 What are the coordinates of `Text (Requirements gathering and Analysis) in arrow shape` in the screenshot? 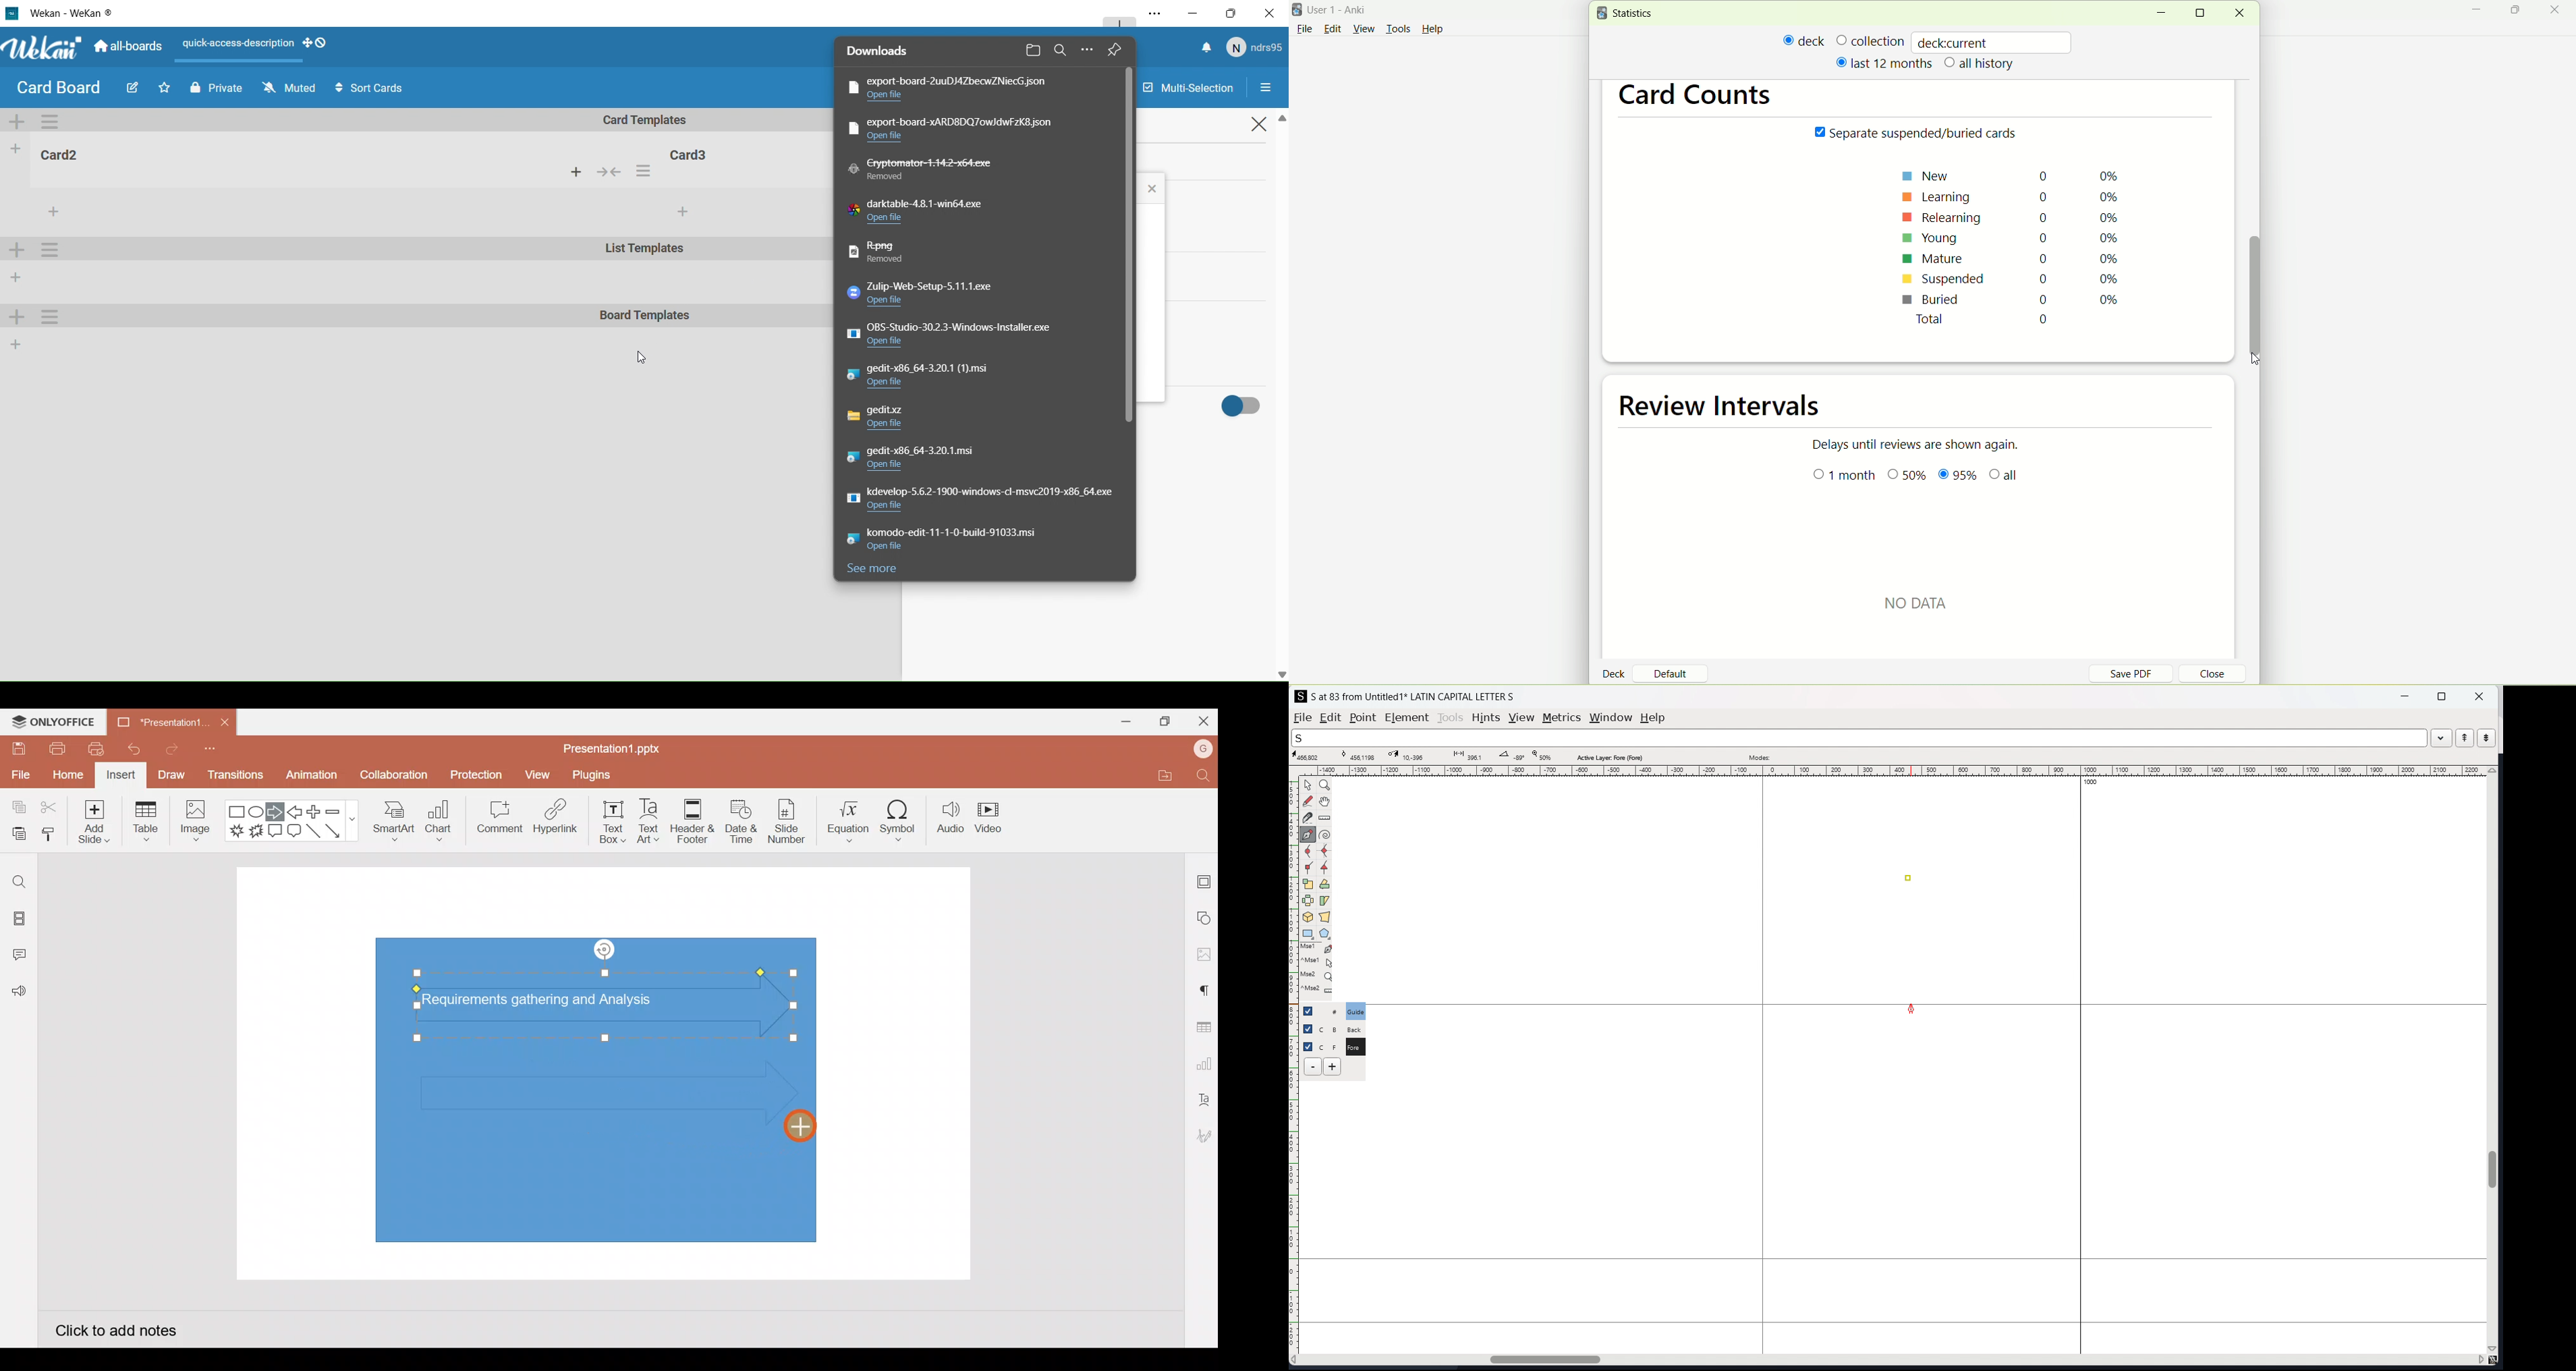 It's located at (548, 1002).